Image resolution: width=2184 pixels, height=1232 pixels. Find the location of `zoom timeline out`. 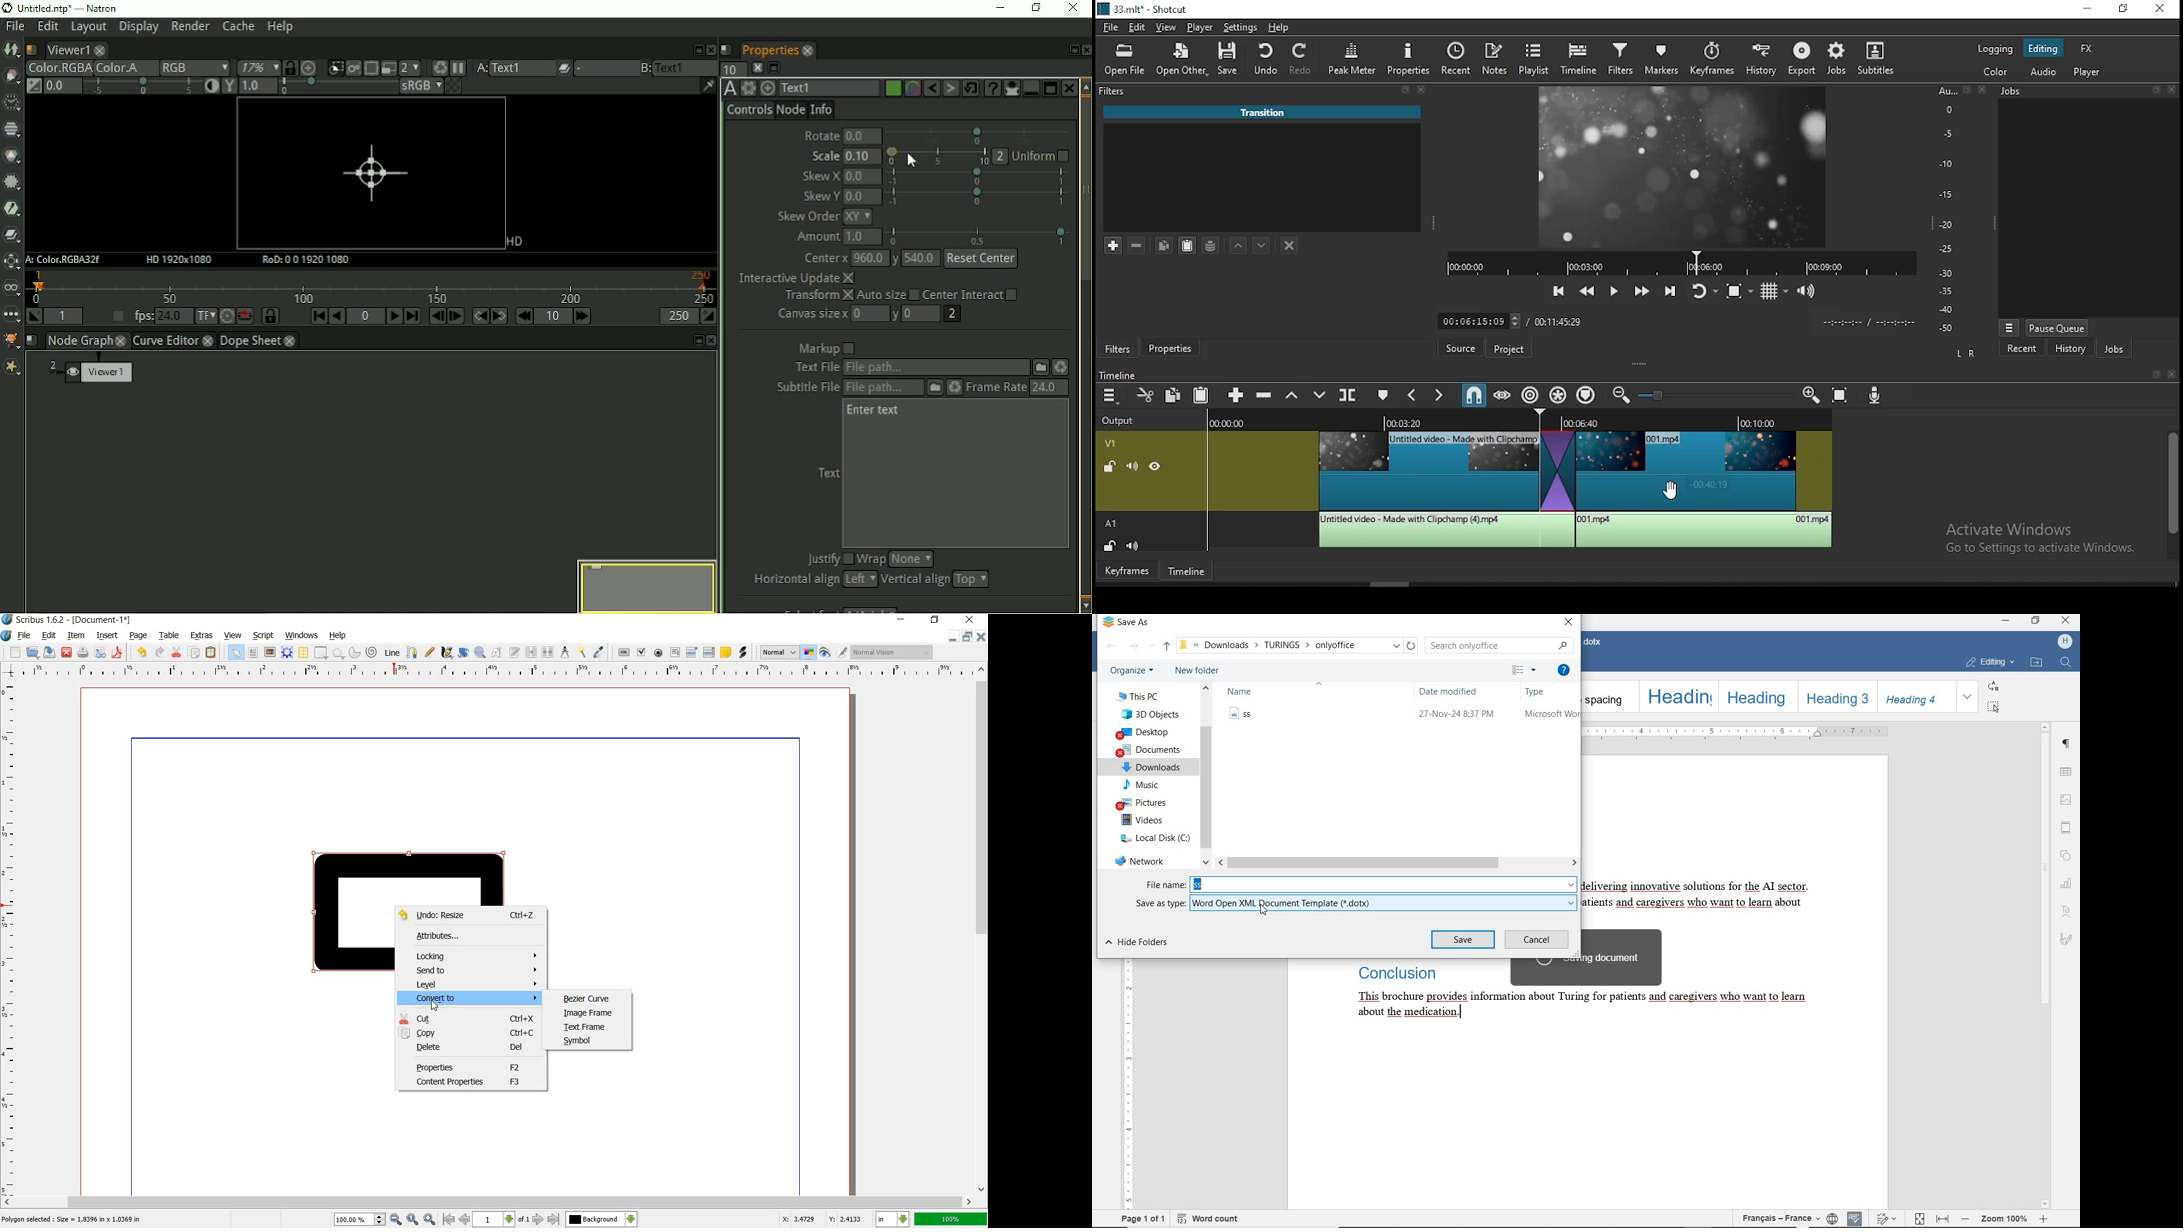

zoom timeline out is located at coordinates (1620, 398).